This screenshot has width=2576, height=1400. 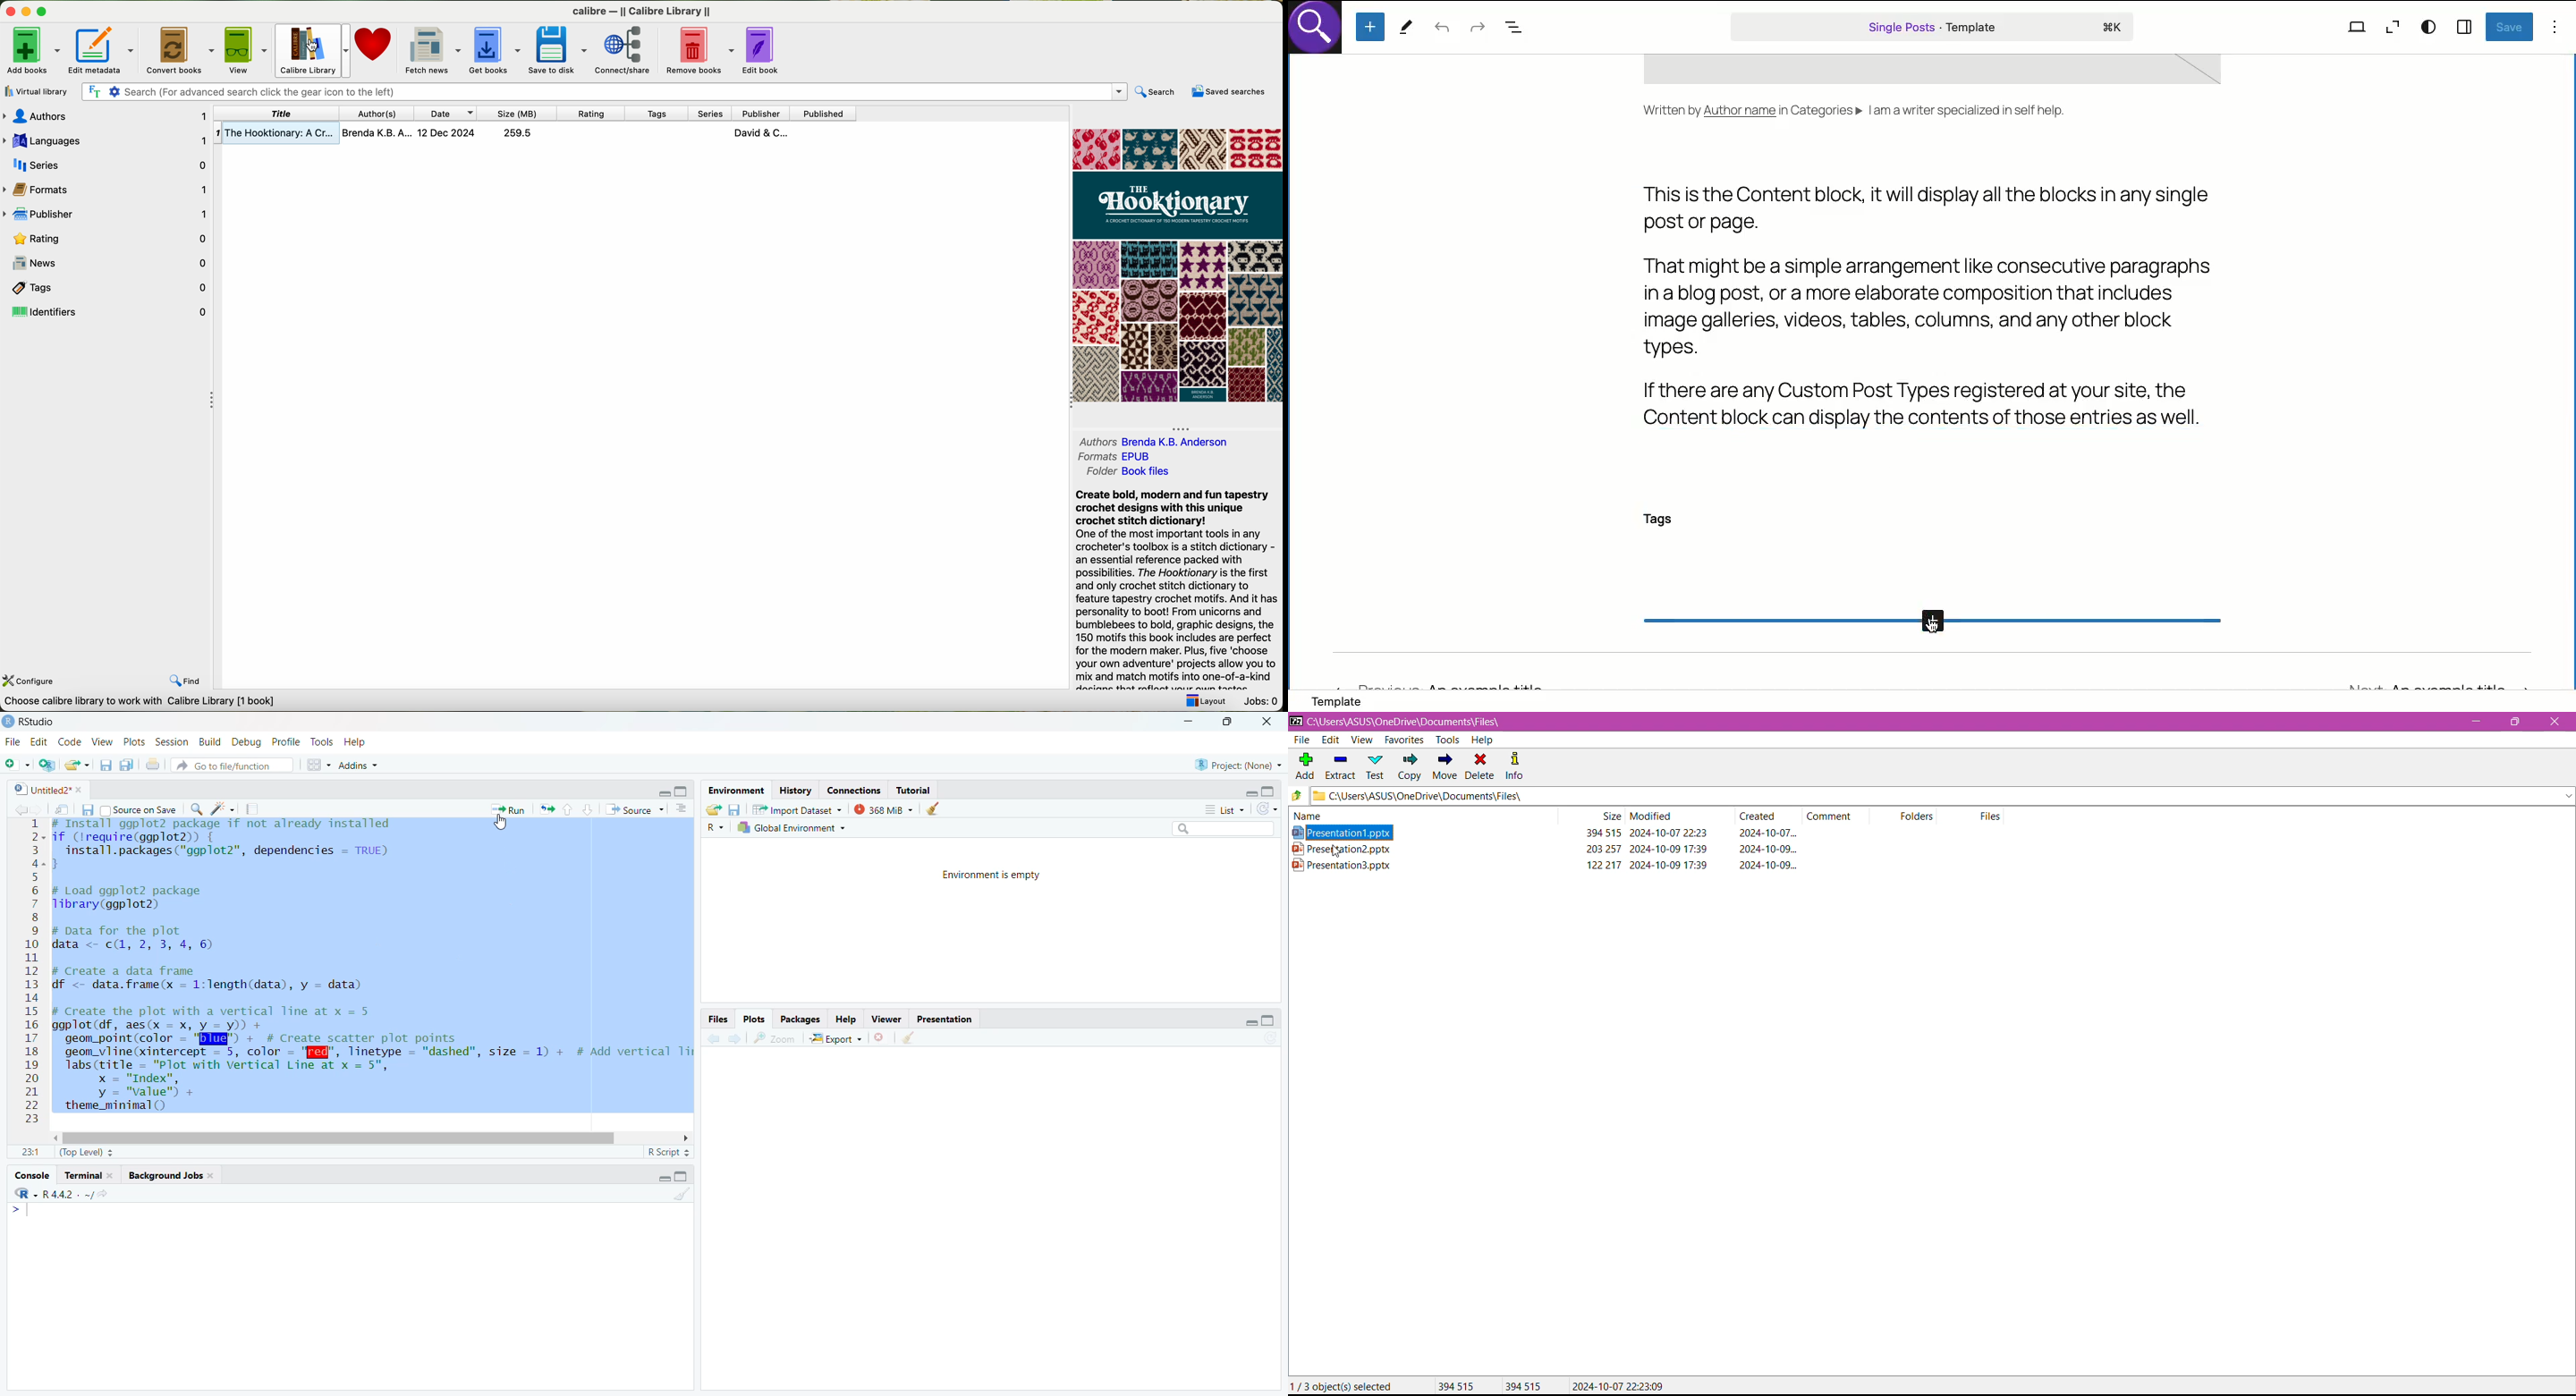 What do you see at coordinates (684, 790) in the screenshot?
I see `maximise` at bounding box center [684, 790].